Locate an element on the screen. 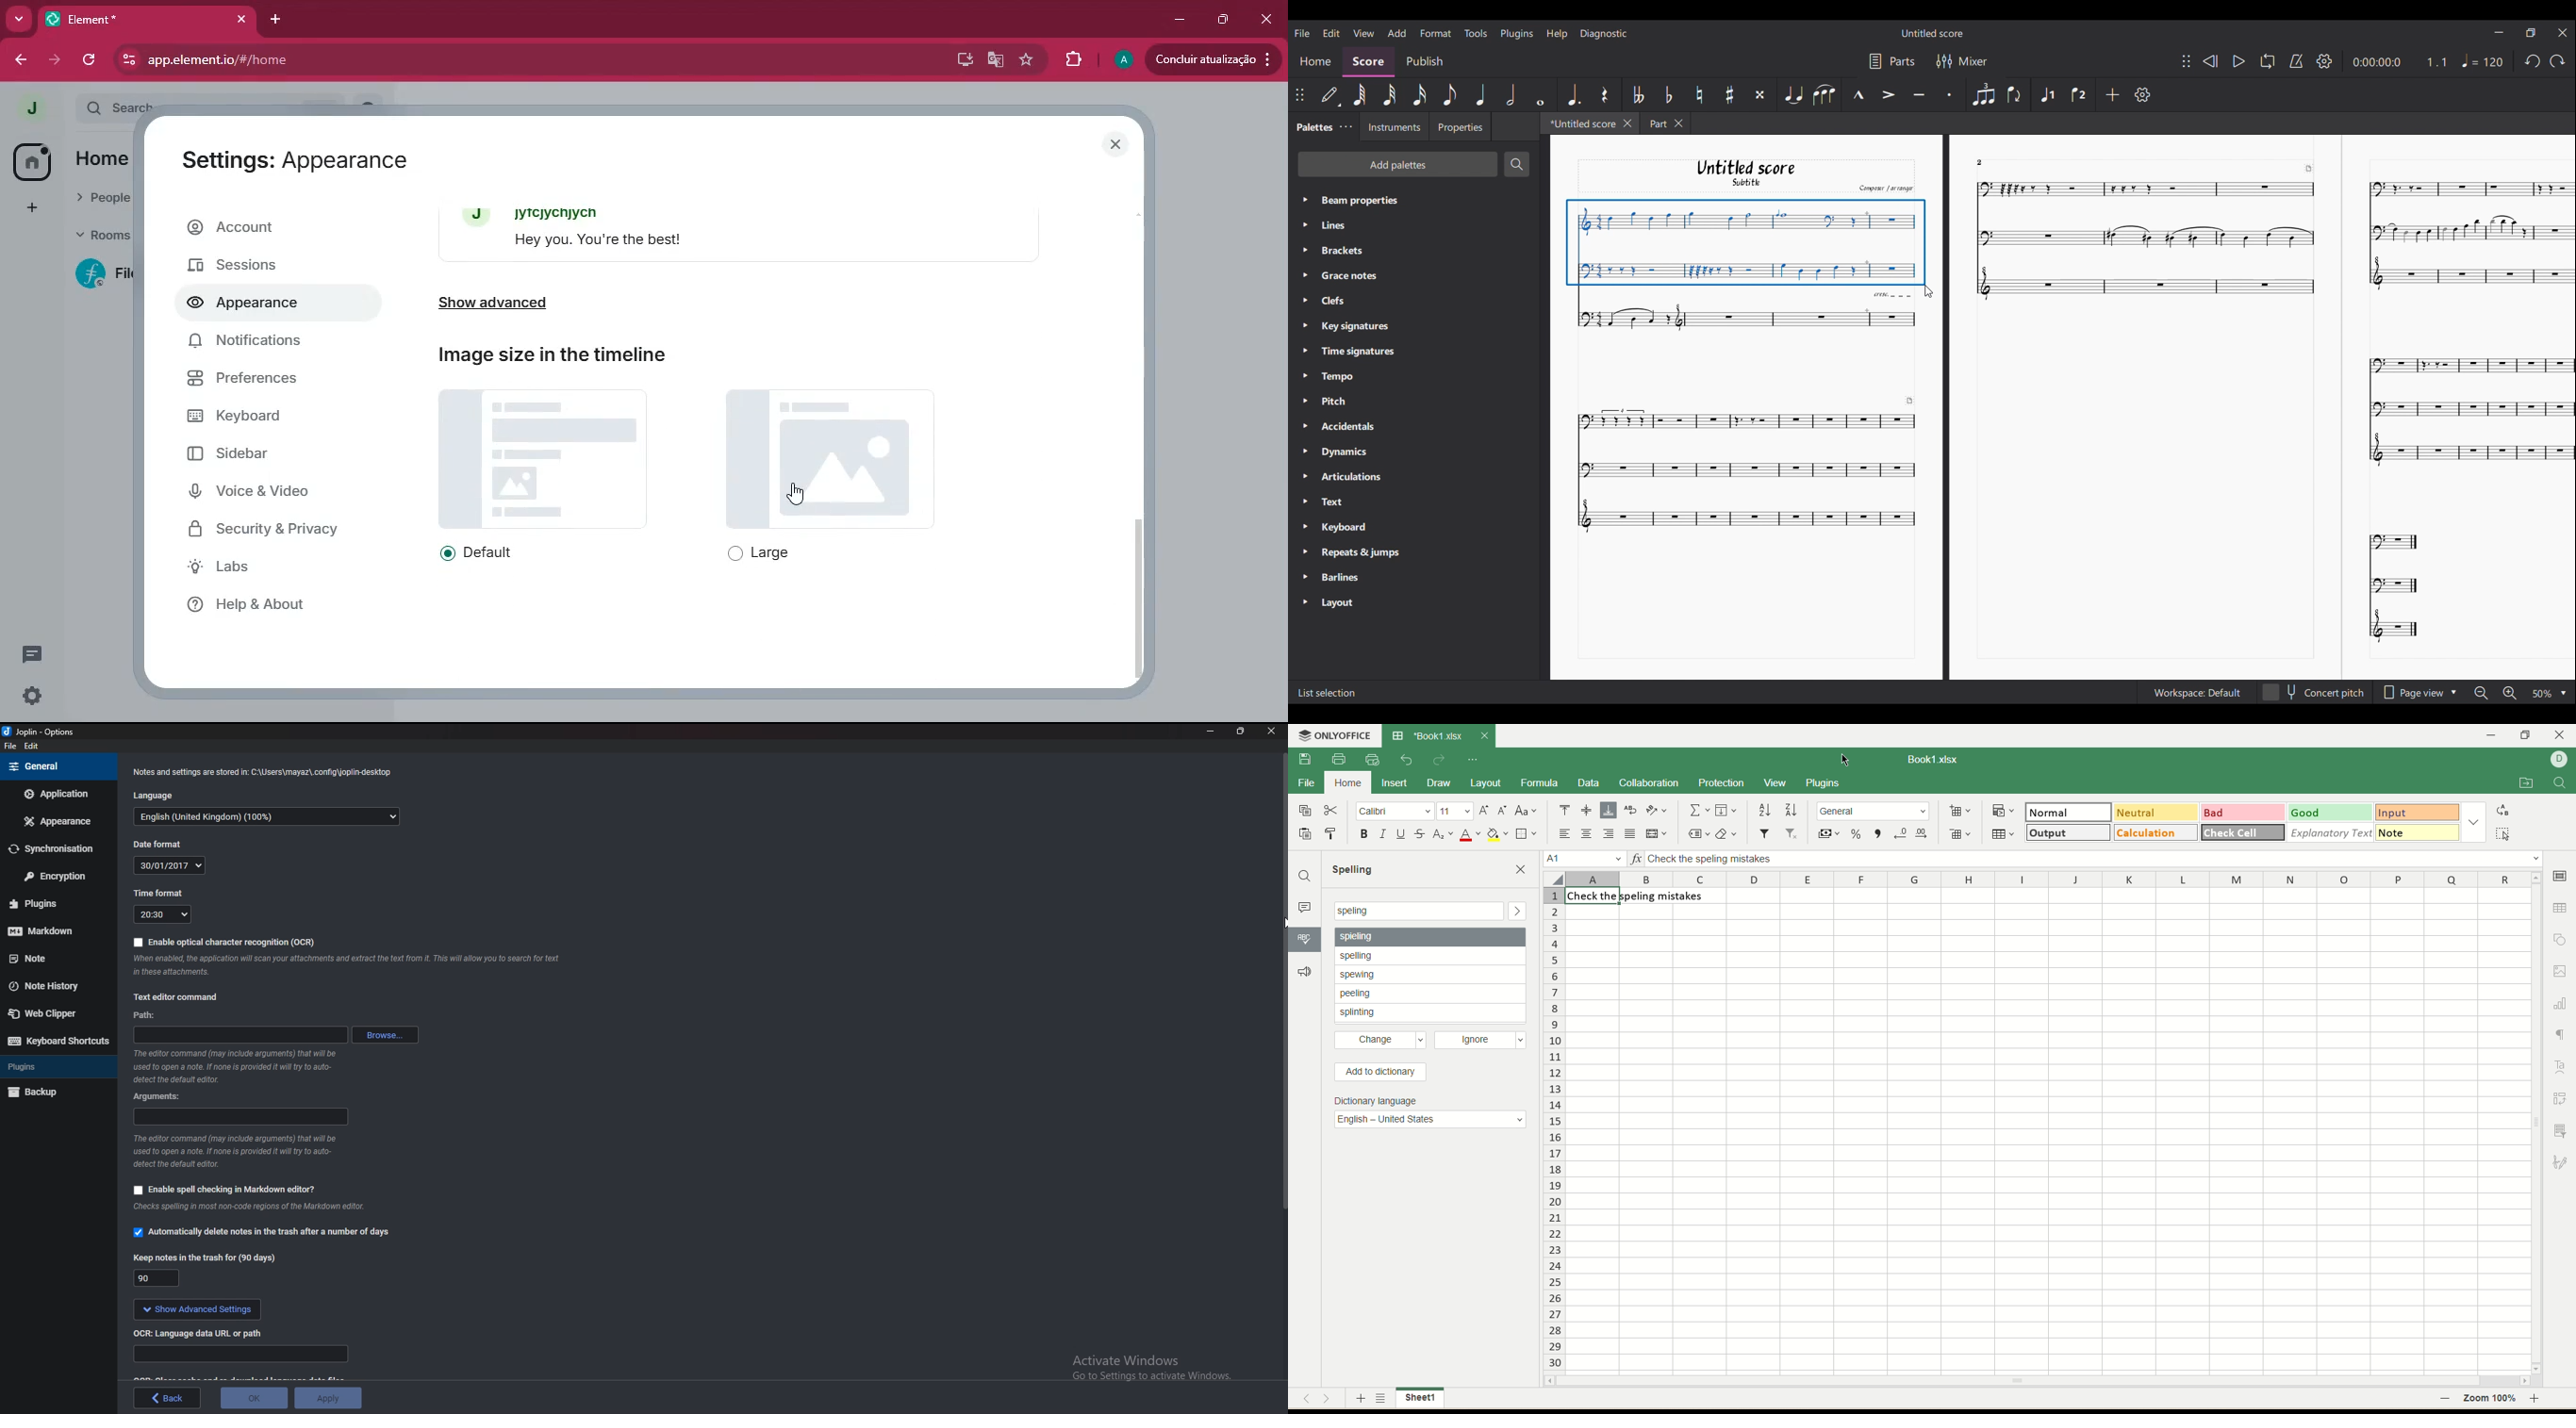  ocr language data url or path is located at coordinates (199, 1334).